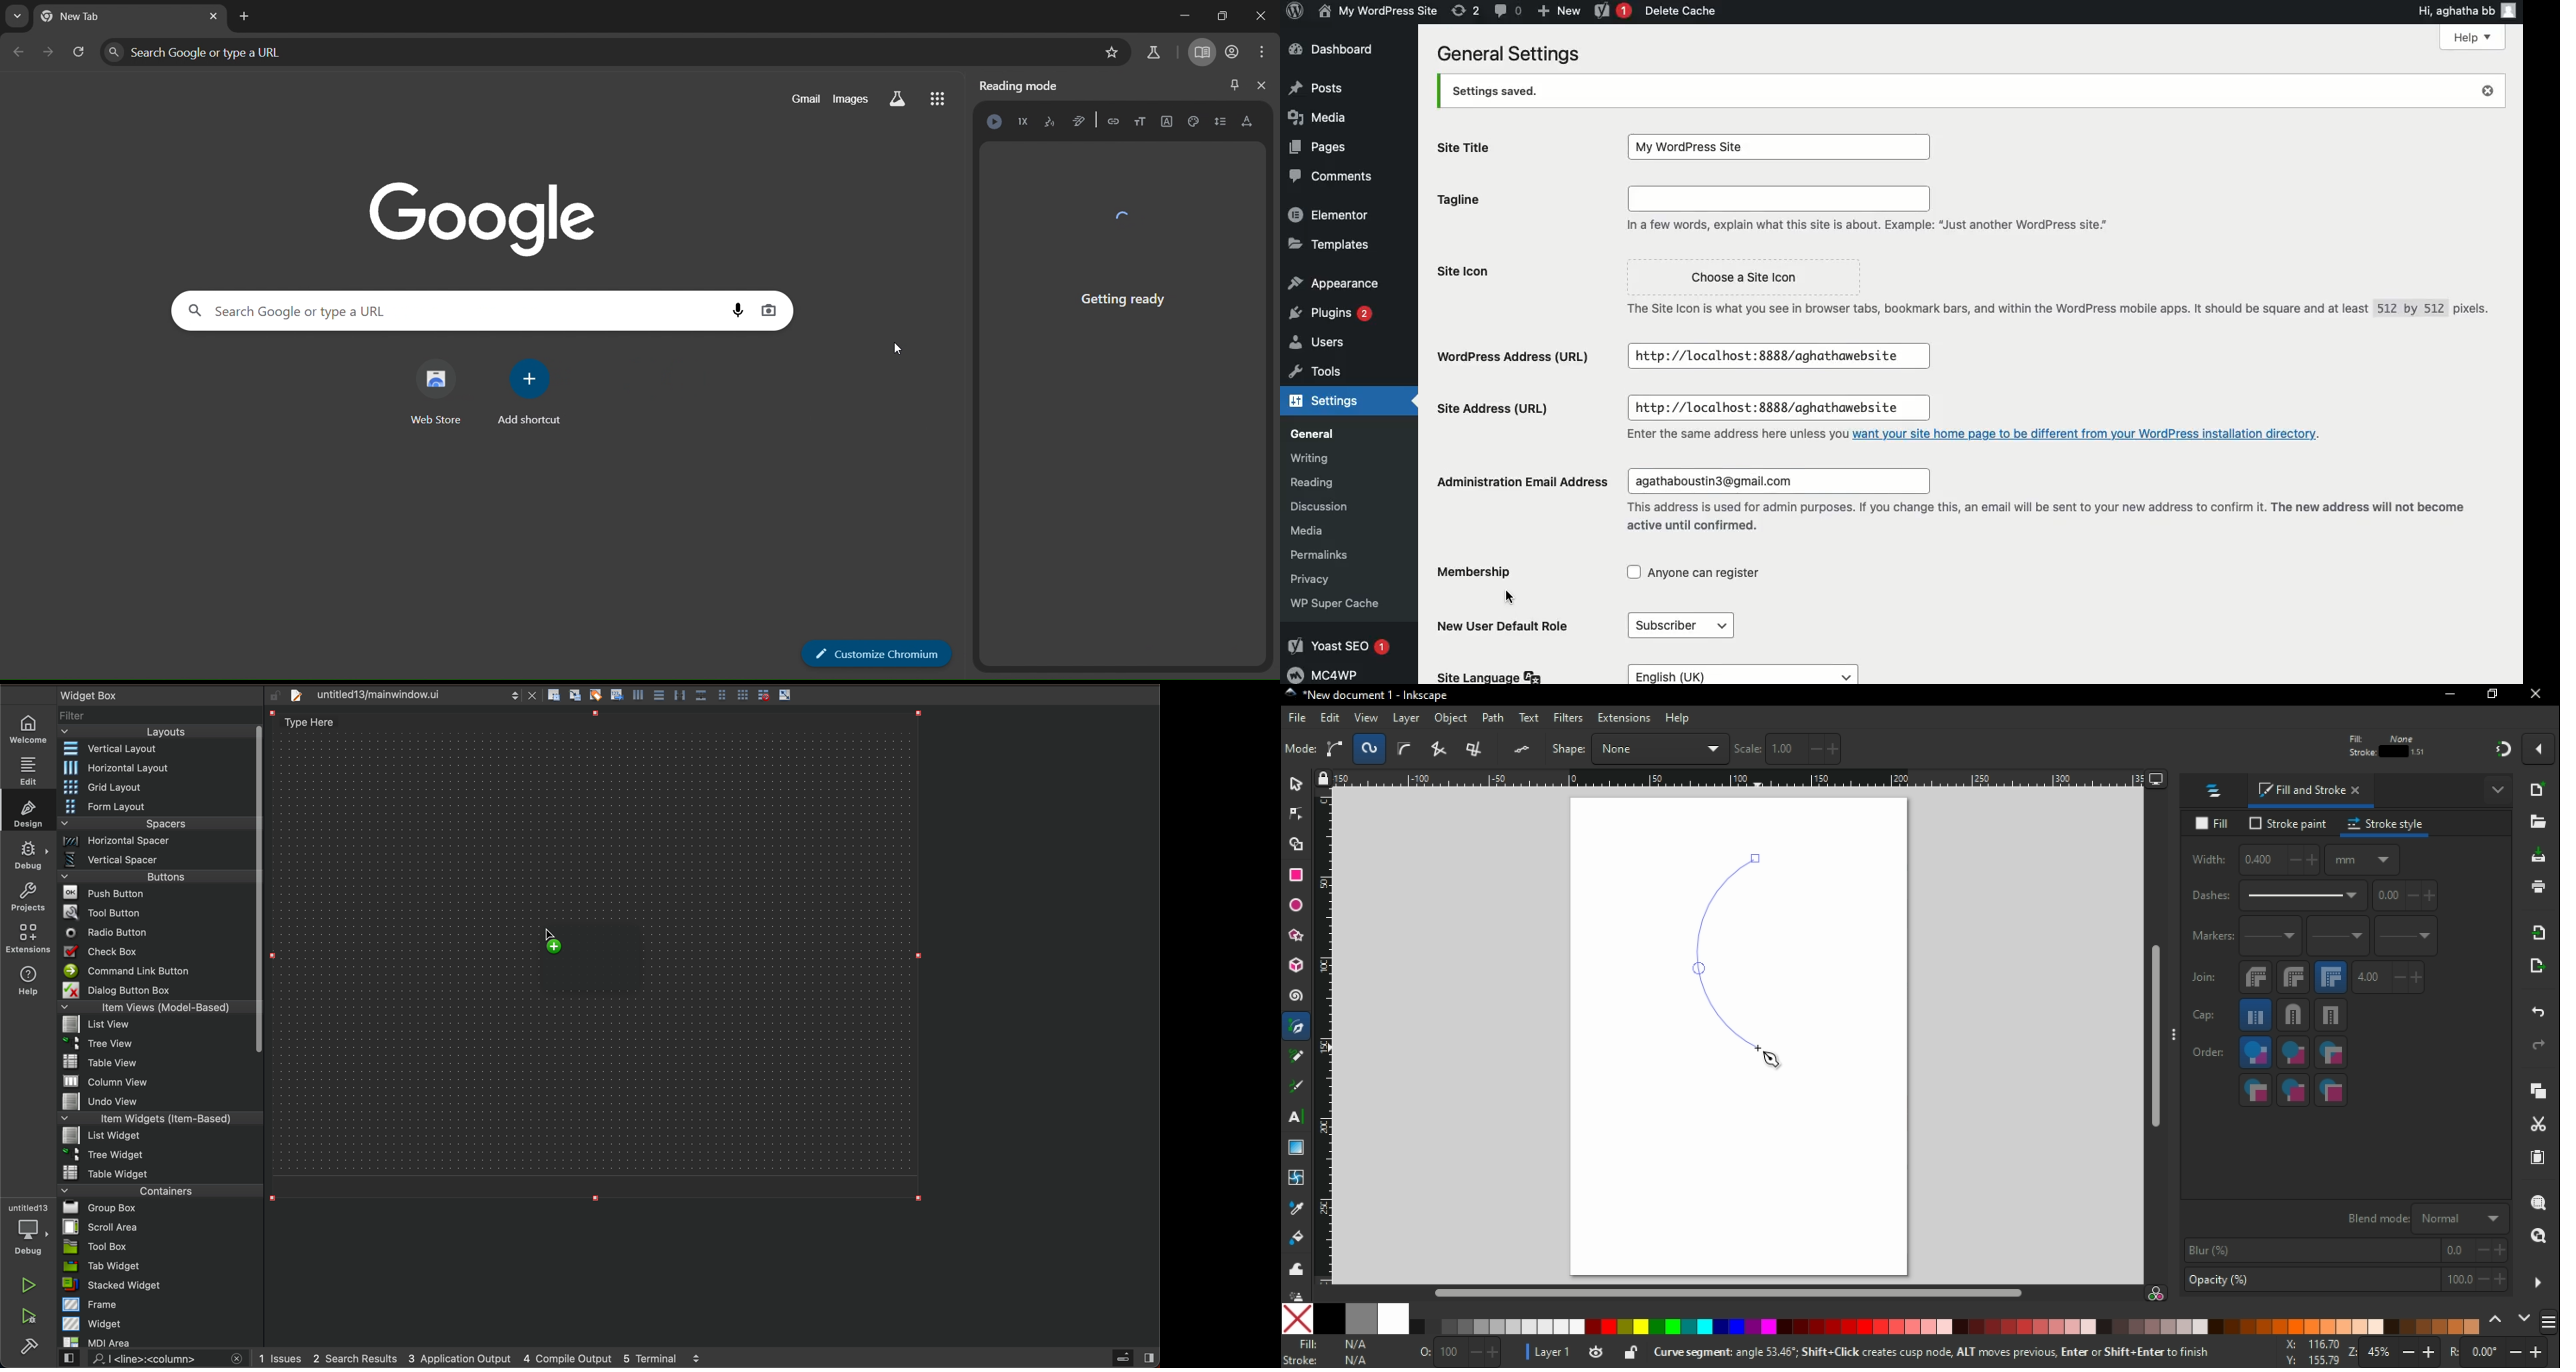 This screenshot has height=1372, width=2576. Describe the element at coordinates (2295, 1018) in the screenshot. I see `round` at that location.